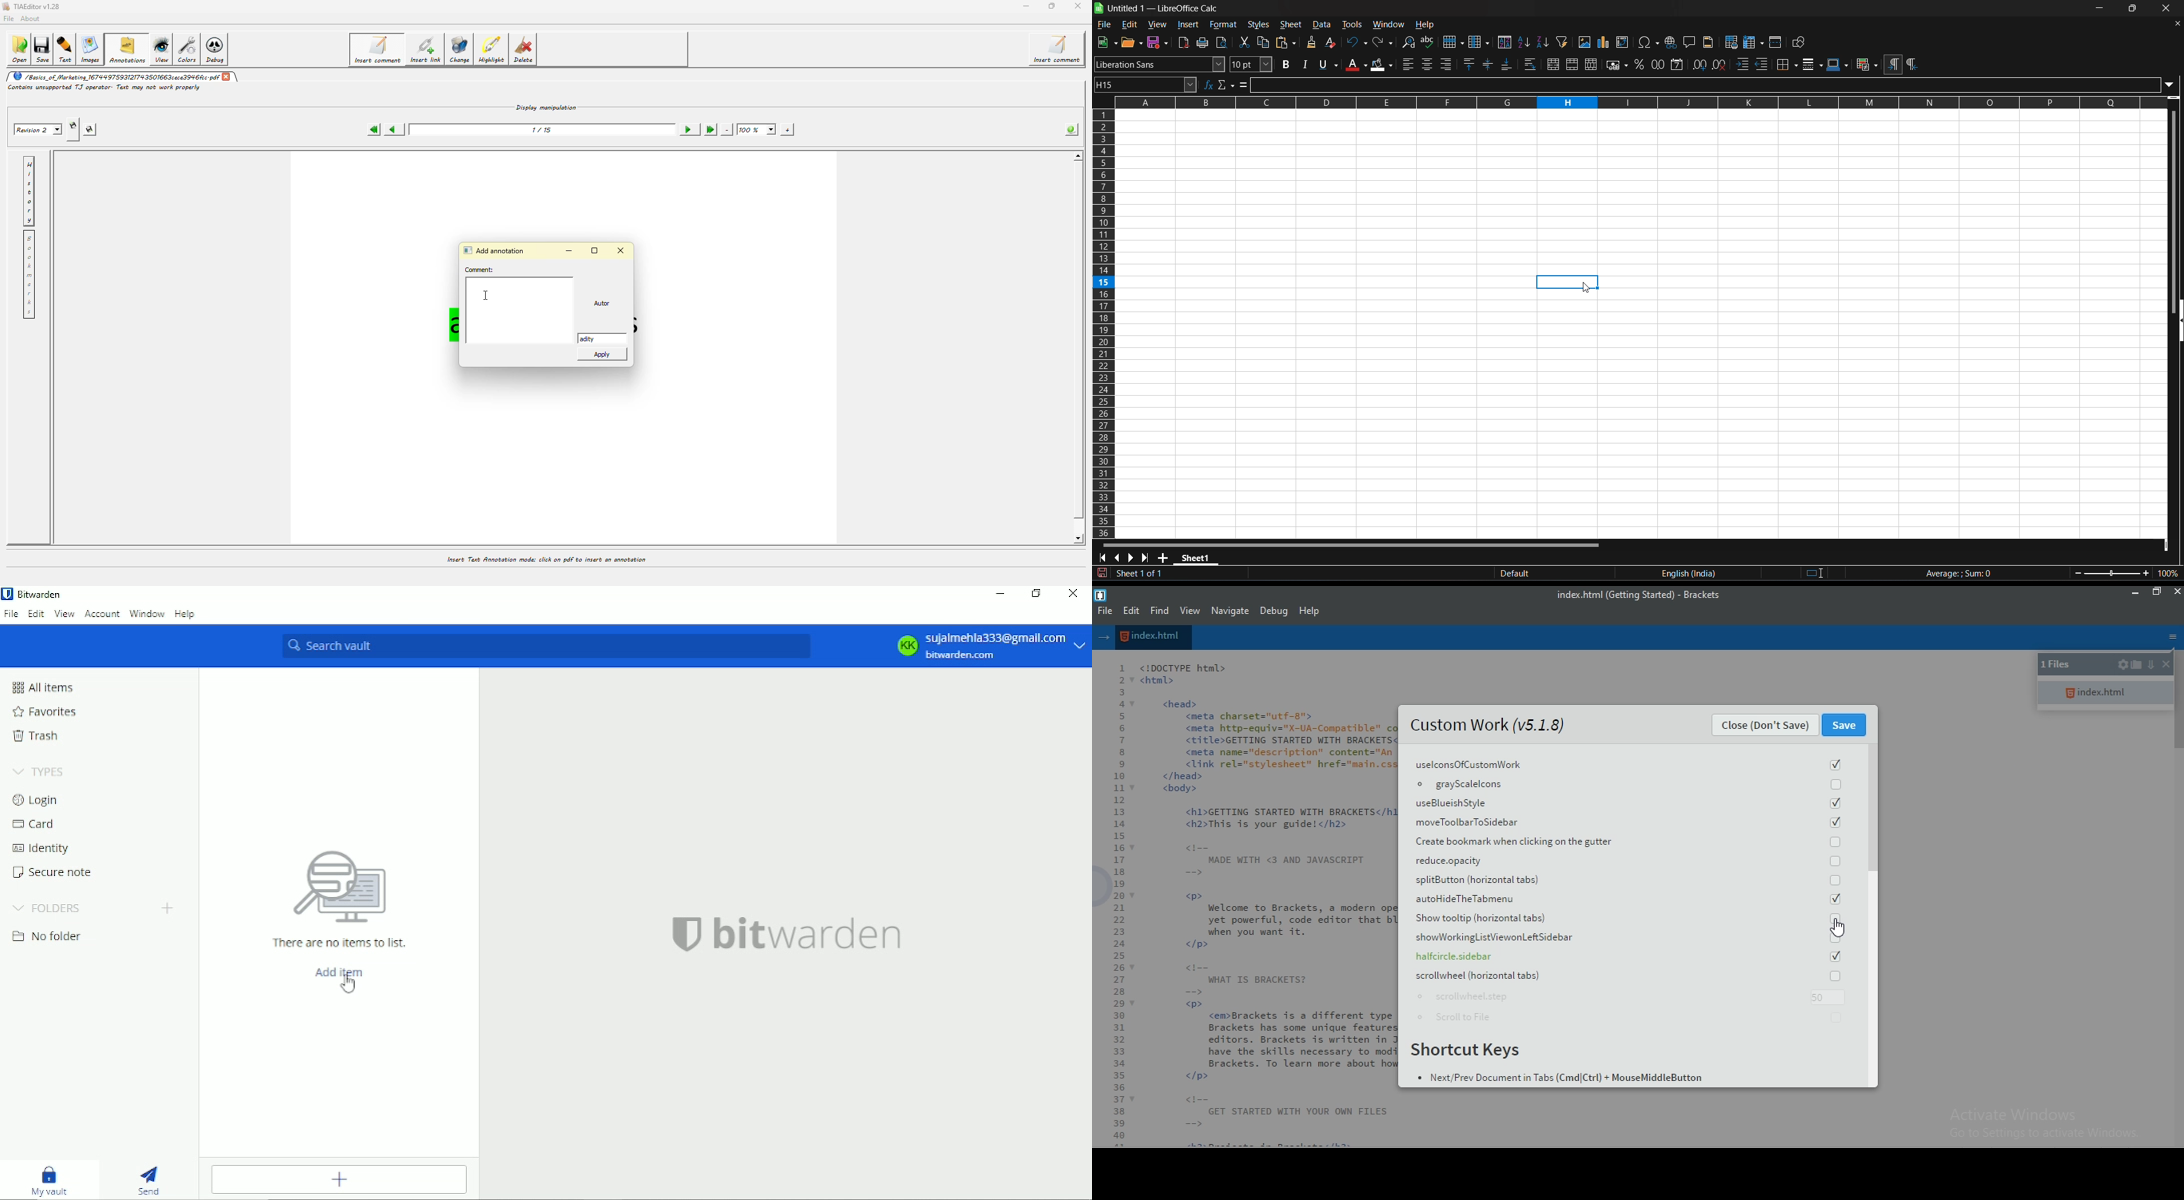  Describe the element at coordinates (1380, 65) in the screenshot. I see `background color` at that location.